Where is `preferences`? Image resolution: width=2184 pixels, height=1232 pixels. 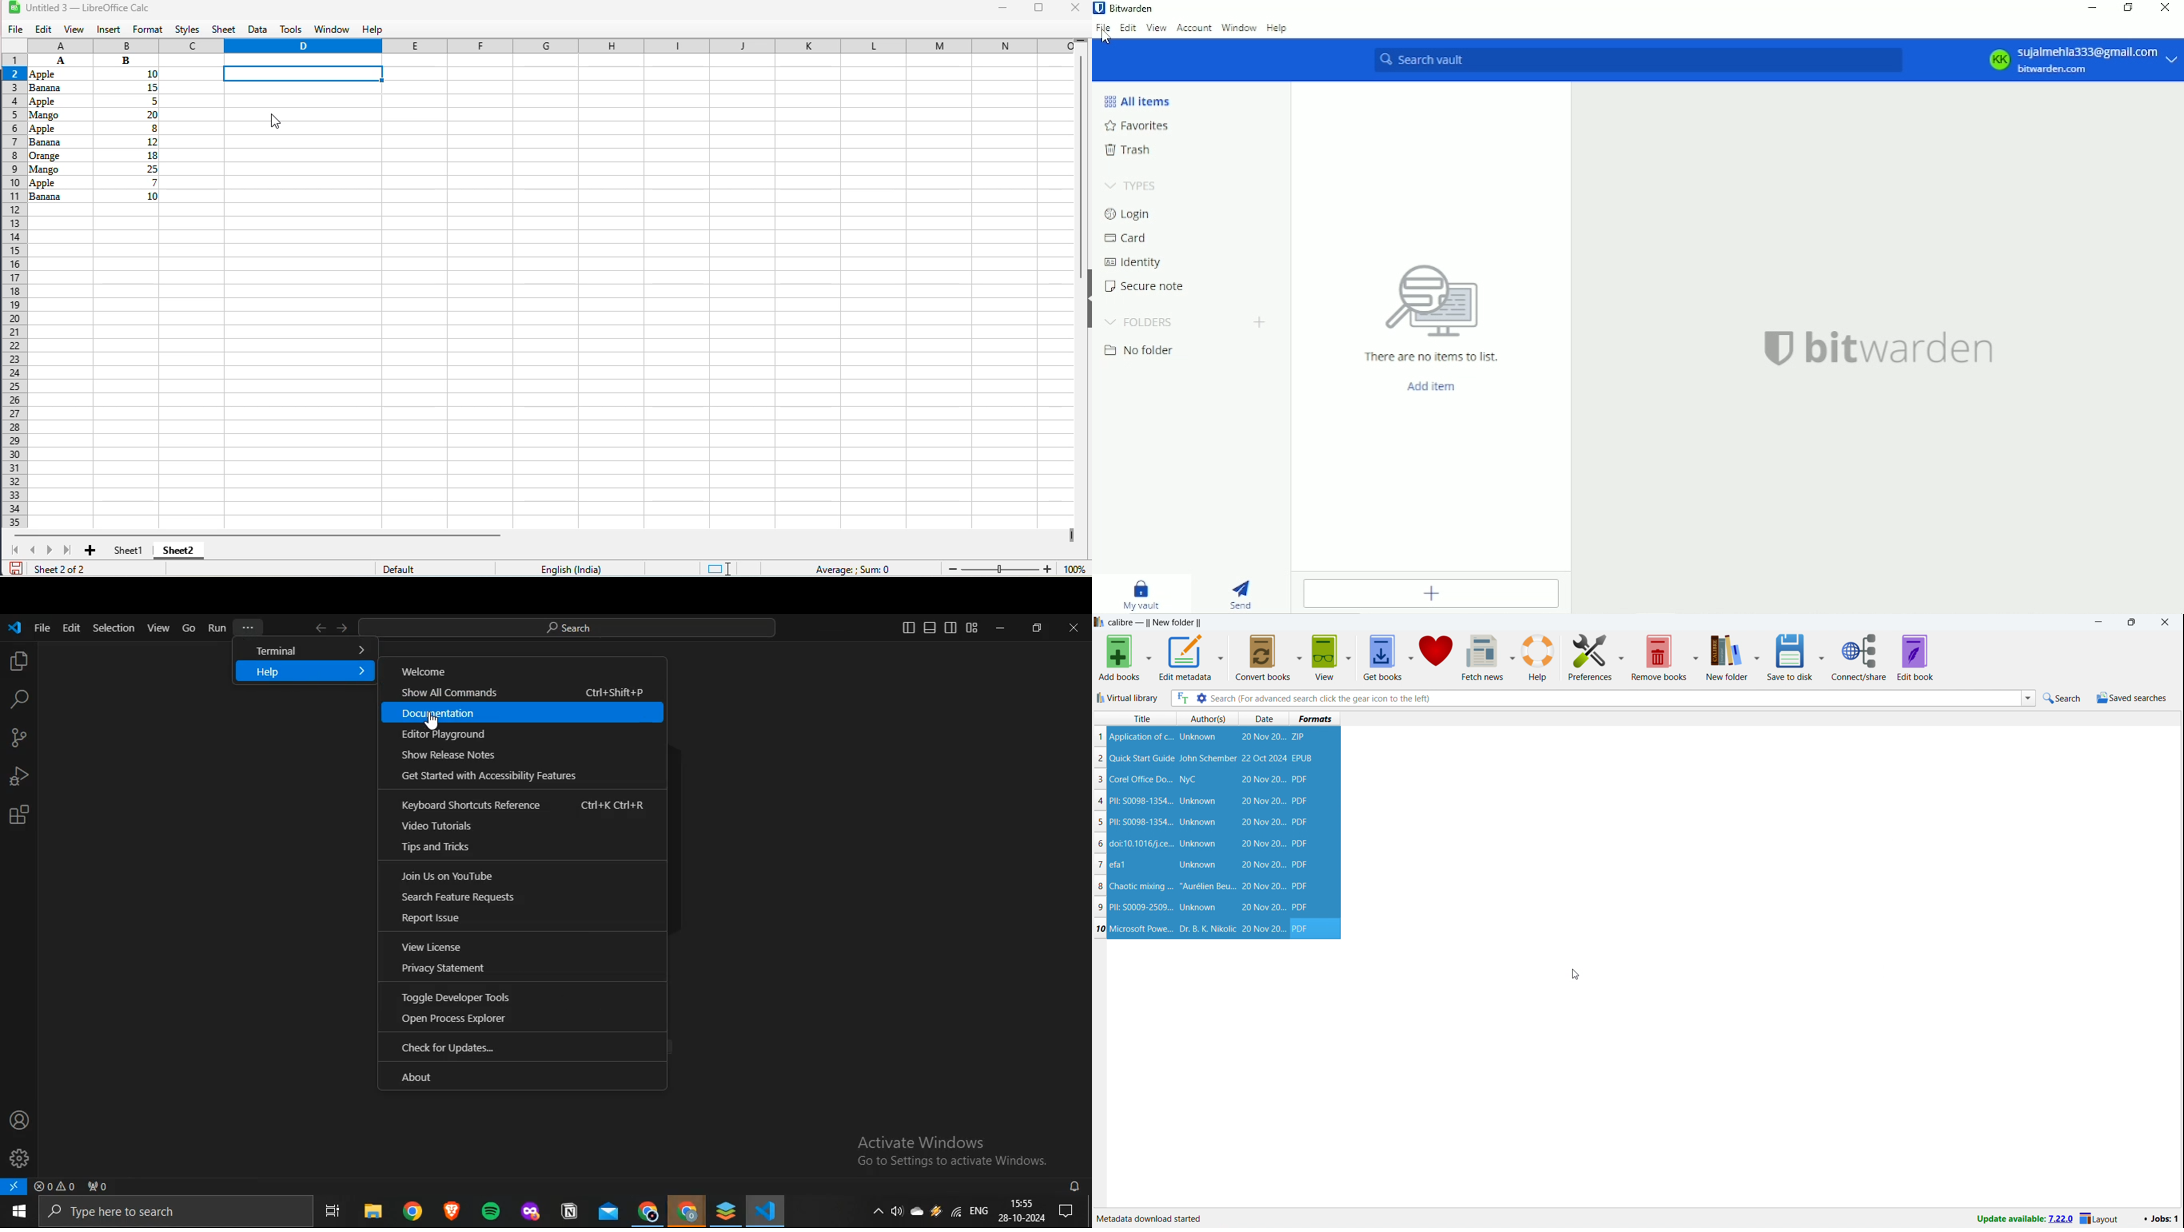
preferences is located at coordinates (1590, 657).